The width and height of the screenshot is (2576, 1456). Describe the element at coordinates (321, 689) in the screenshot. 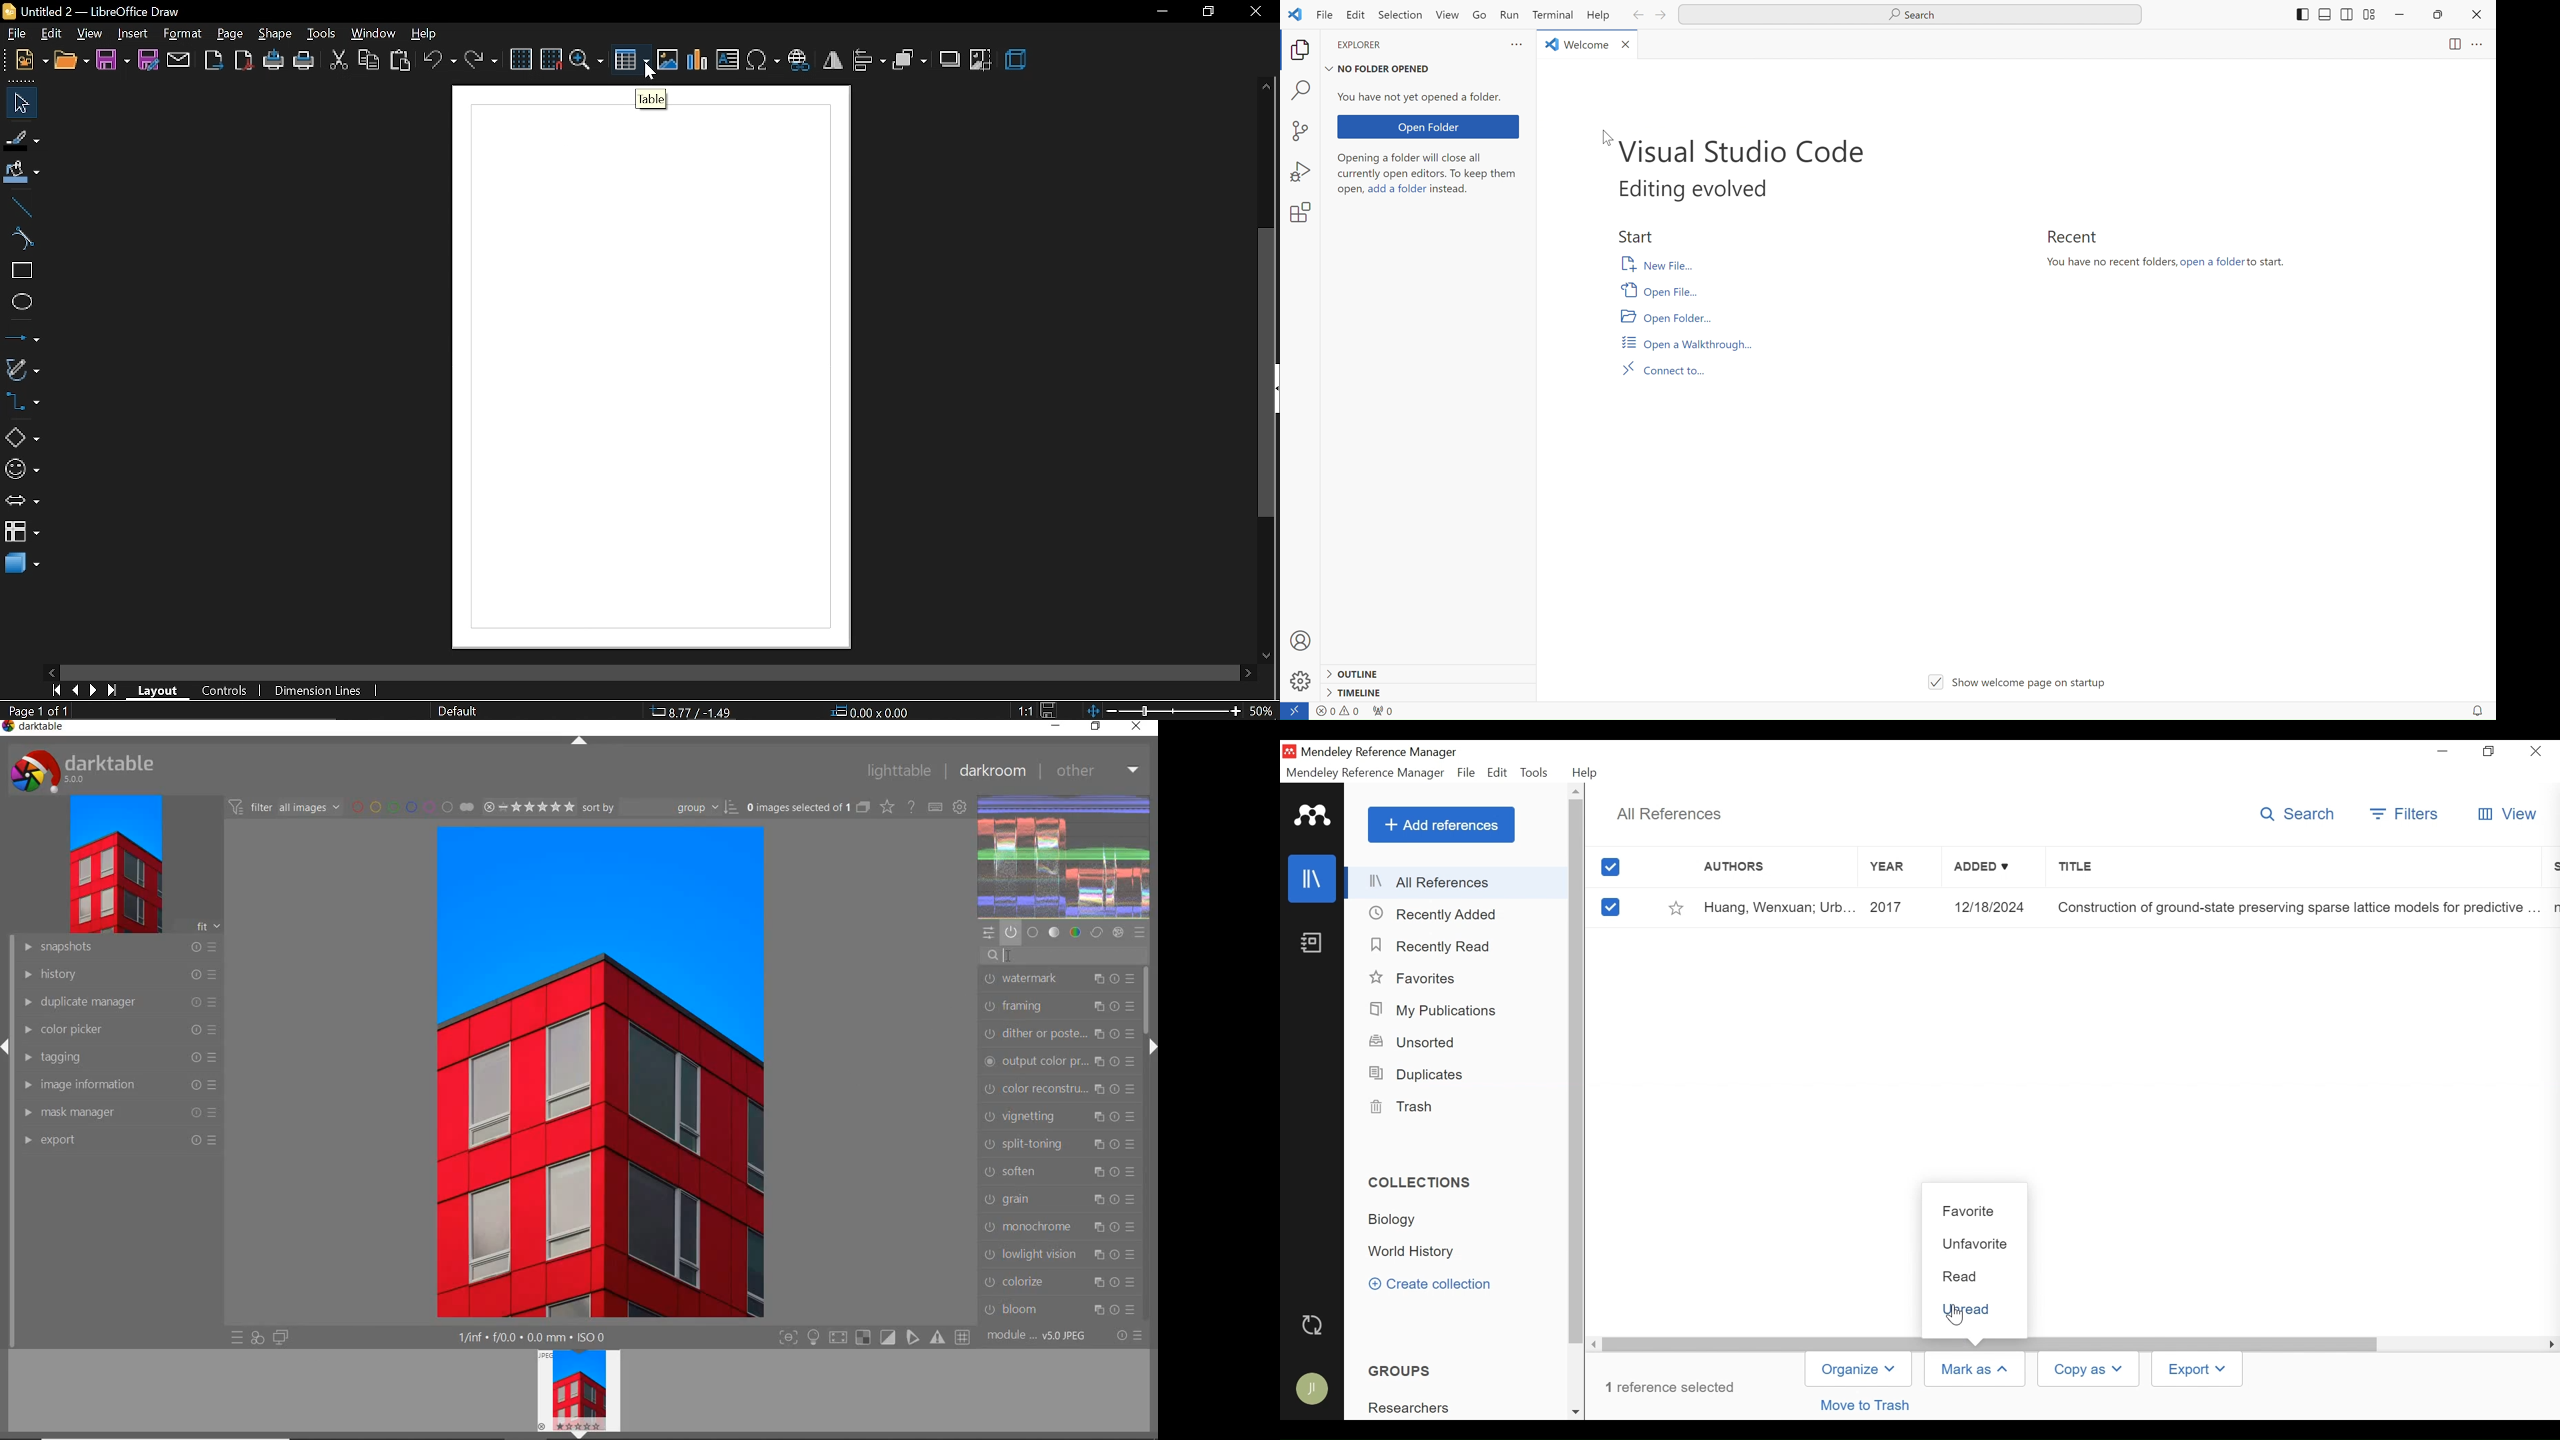

I see `dimension lines` at that location.